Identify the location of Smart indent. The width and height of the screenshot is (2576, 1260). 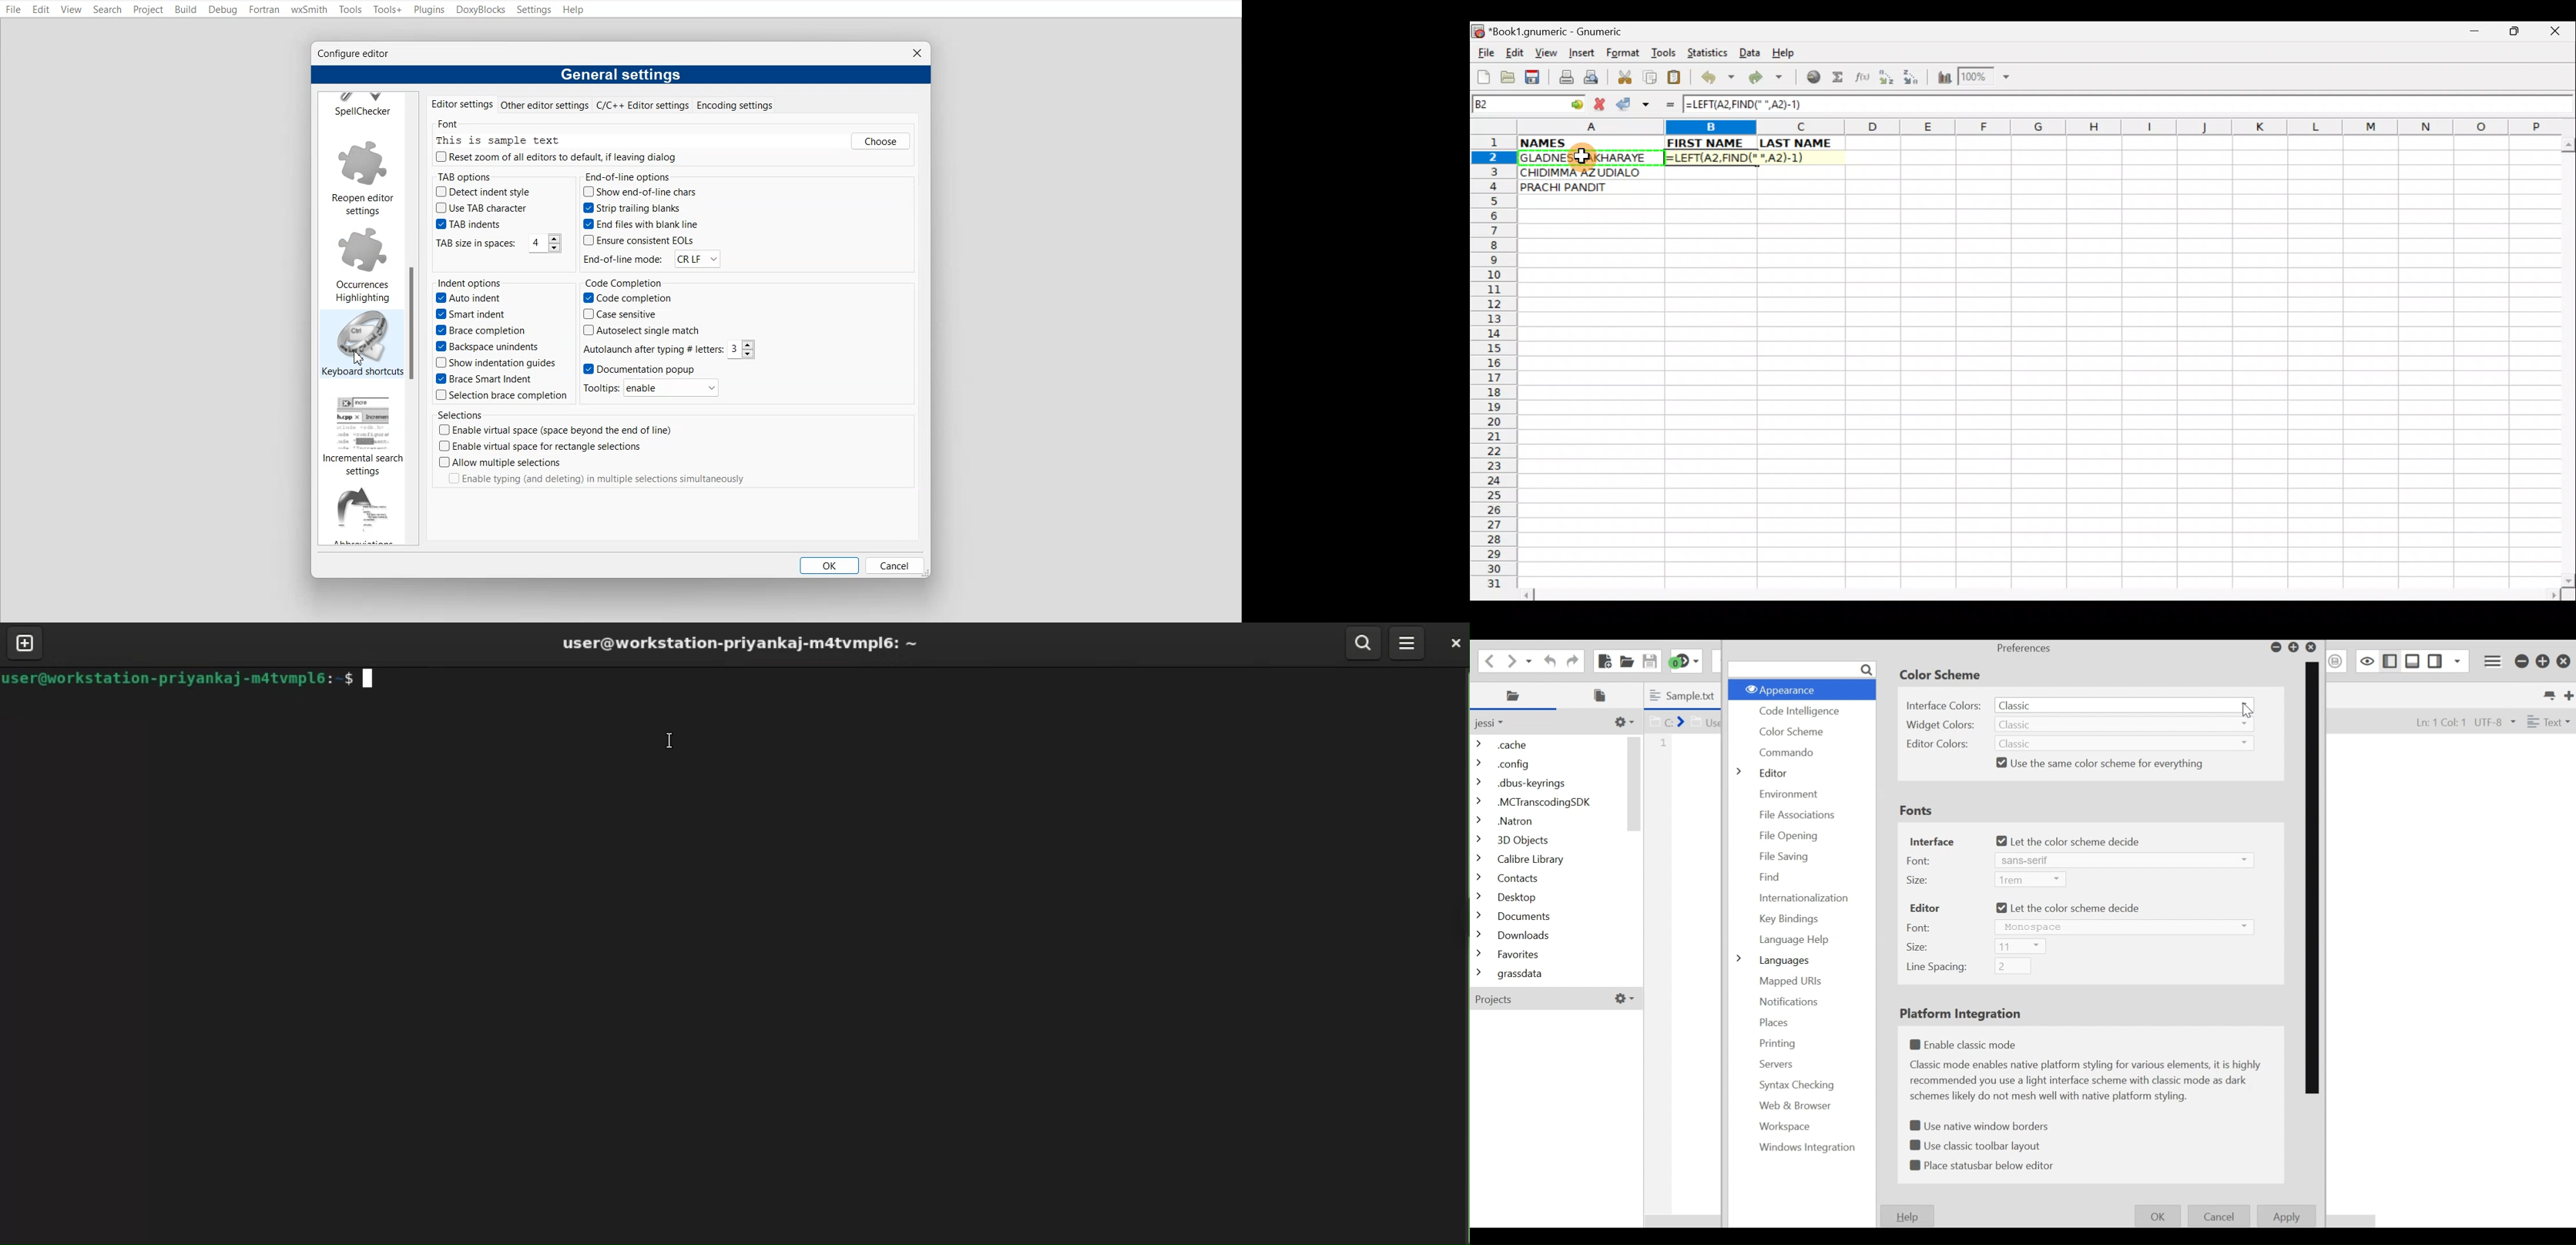
(475, 315).